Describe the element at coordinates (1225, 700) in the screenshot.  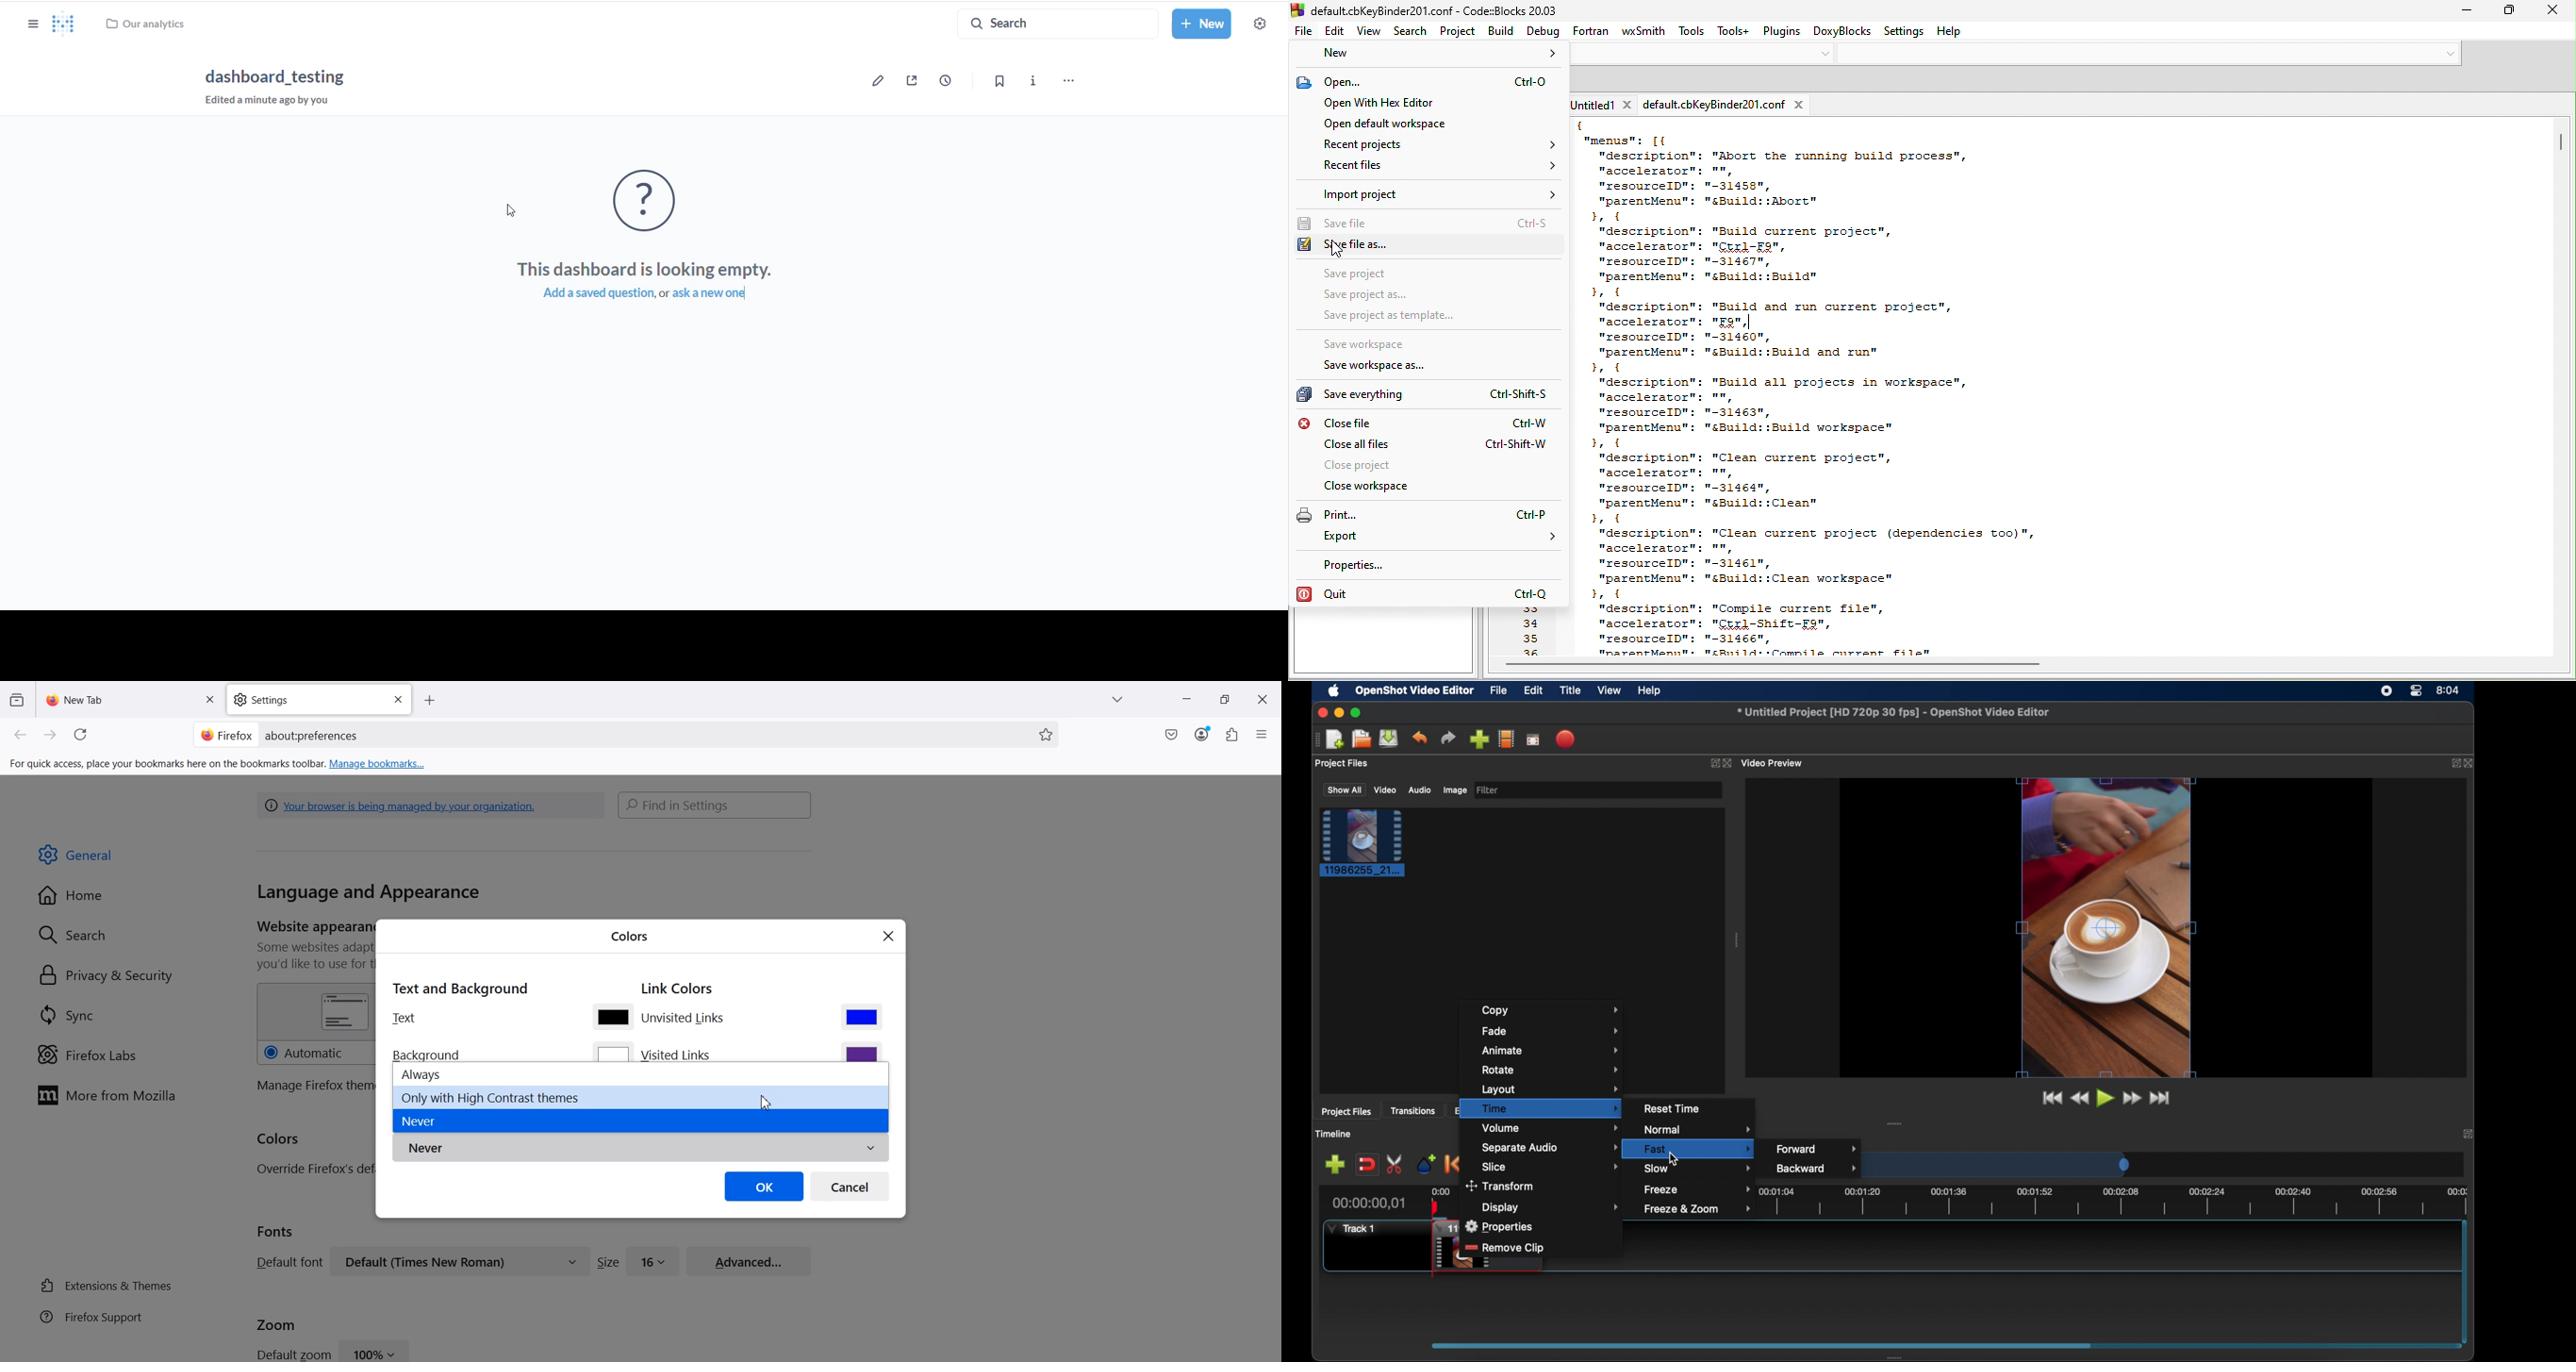
I see `Maximize` at that location.